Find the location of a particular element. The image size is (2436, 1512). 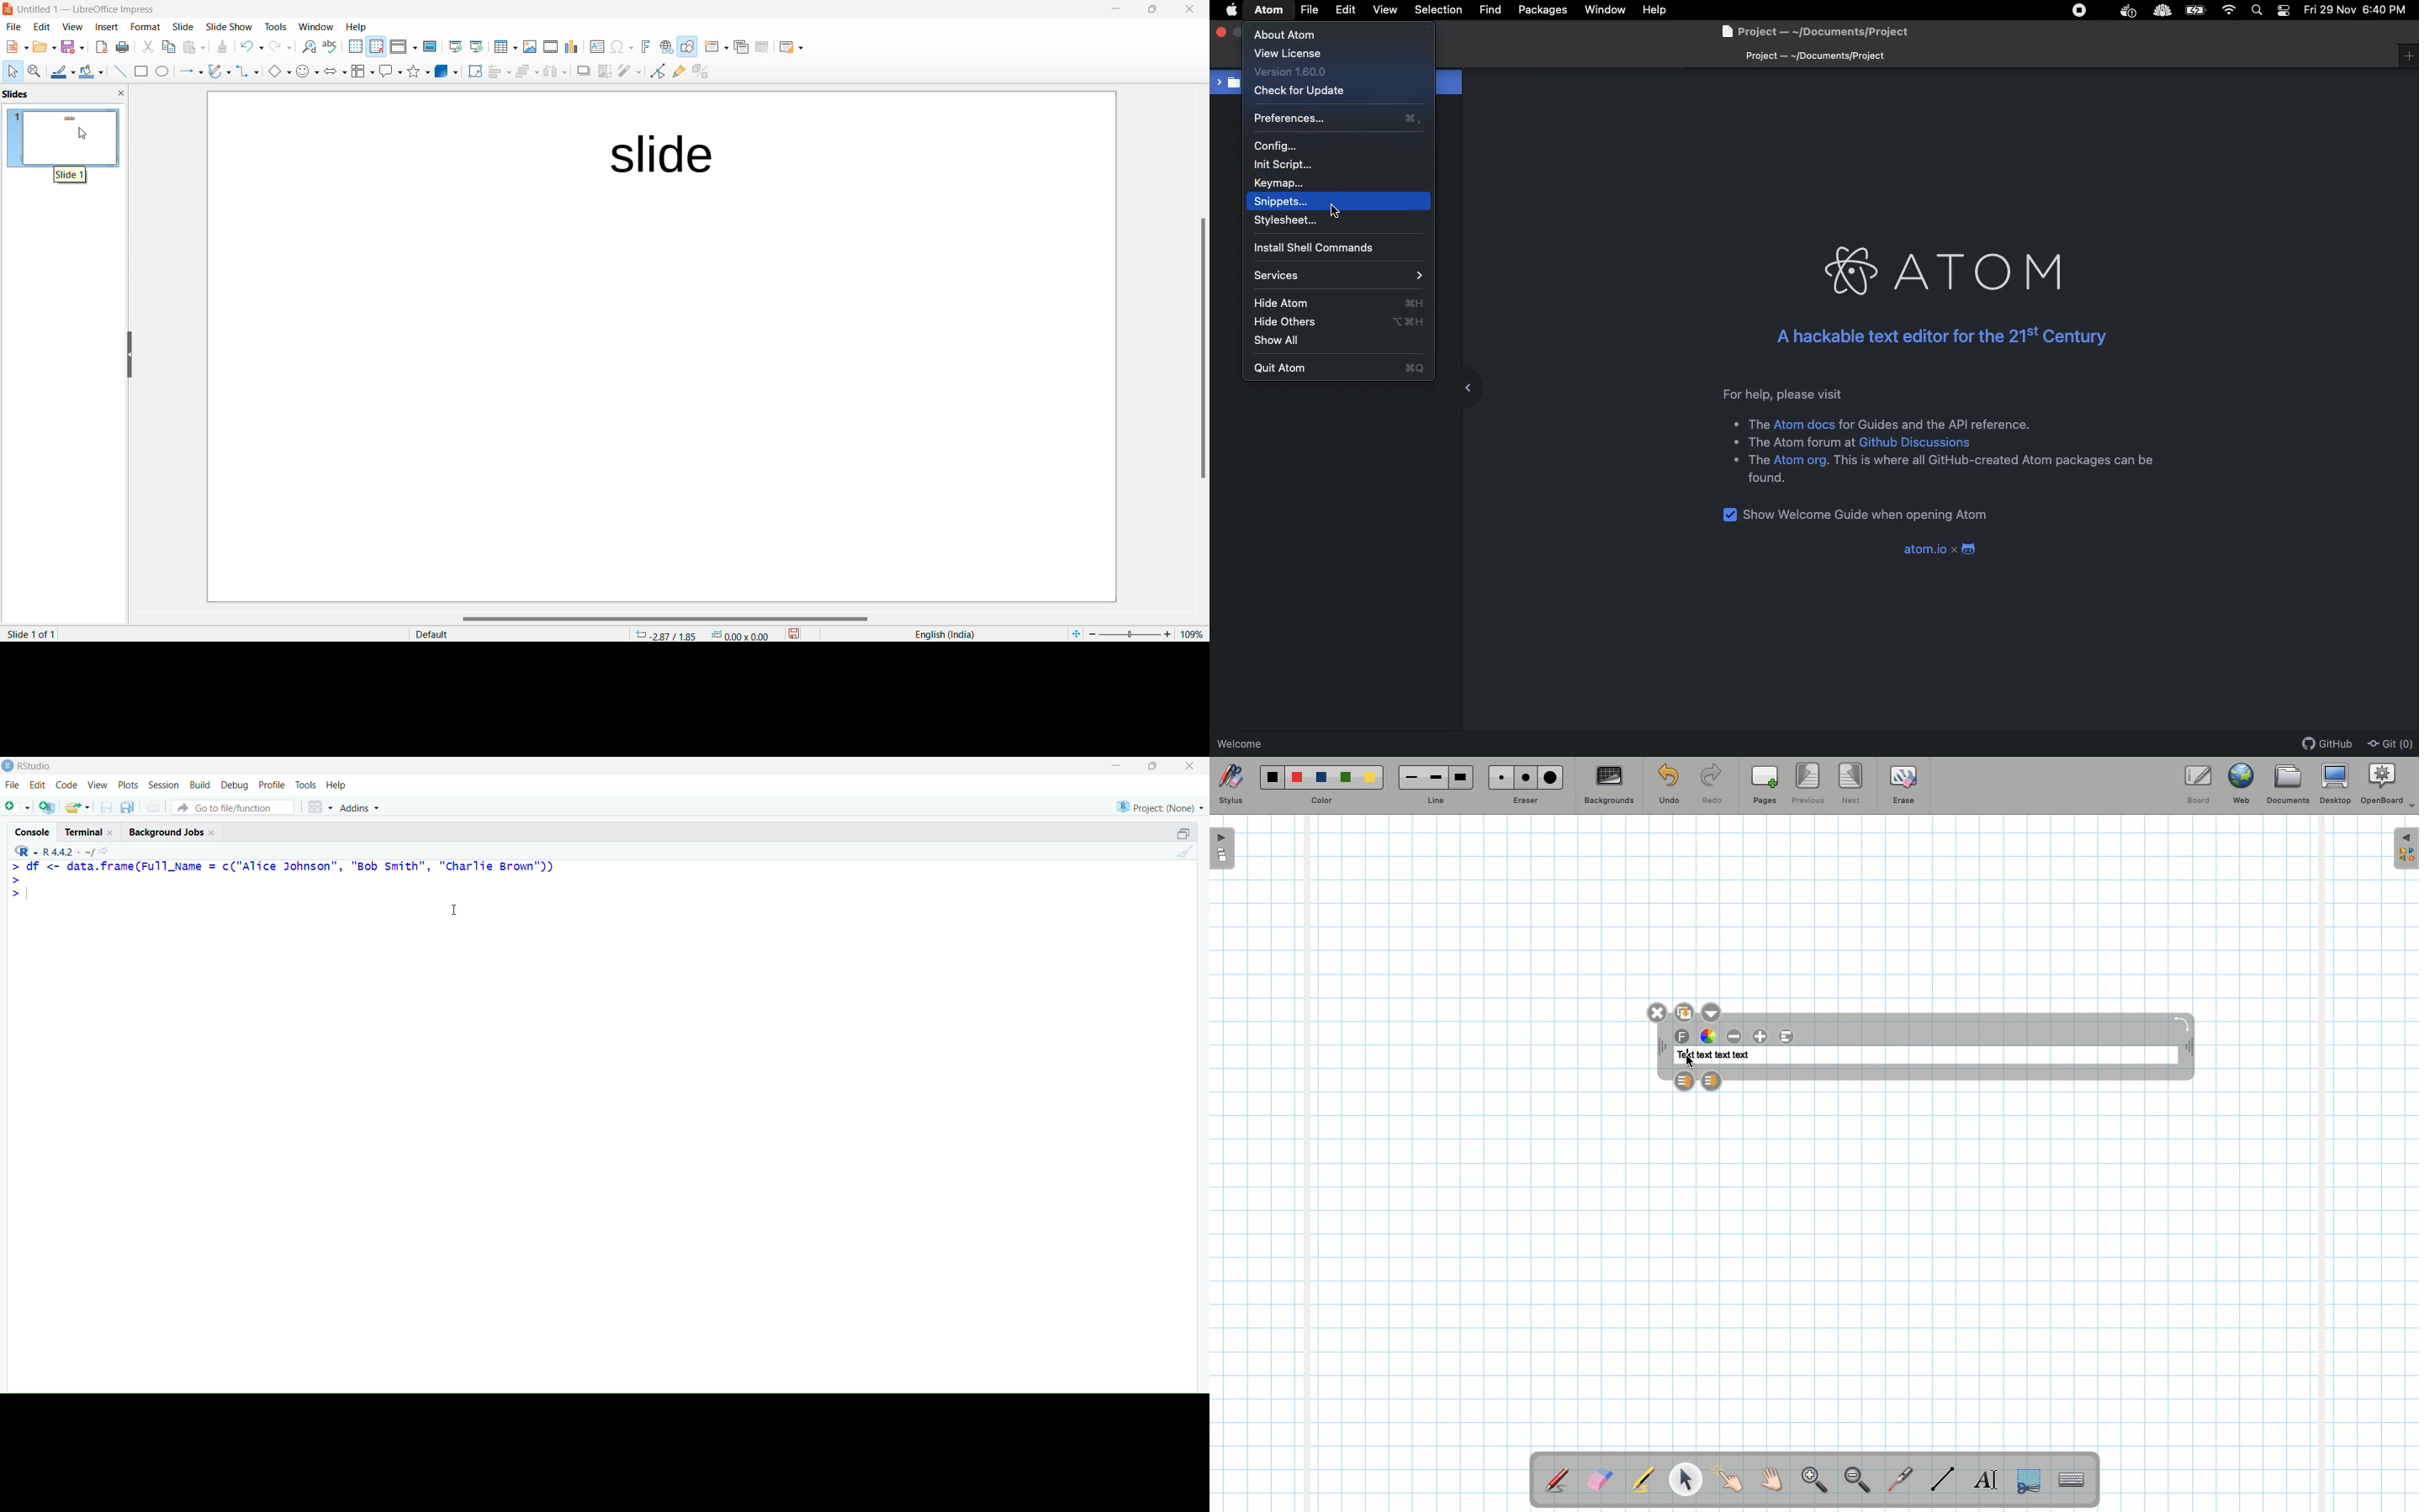

Prompt cursor is located at coordinates (18, 882).